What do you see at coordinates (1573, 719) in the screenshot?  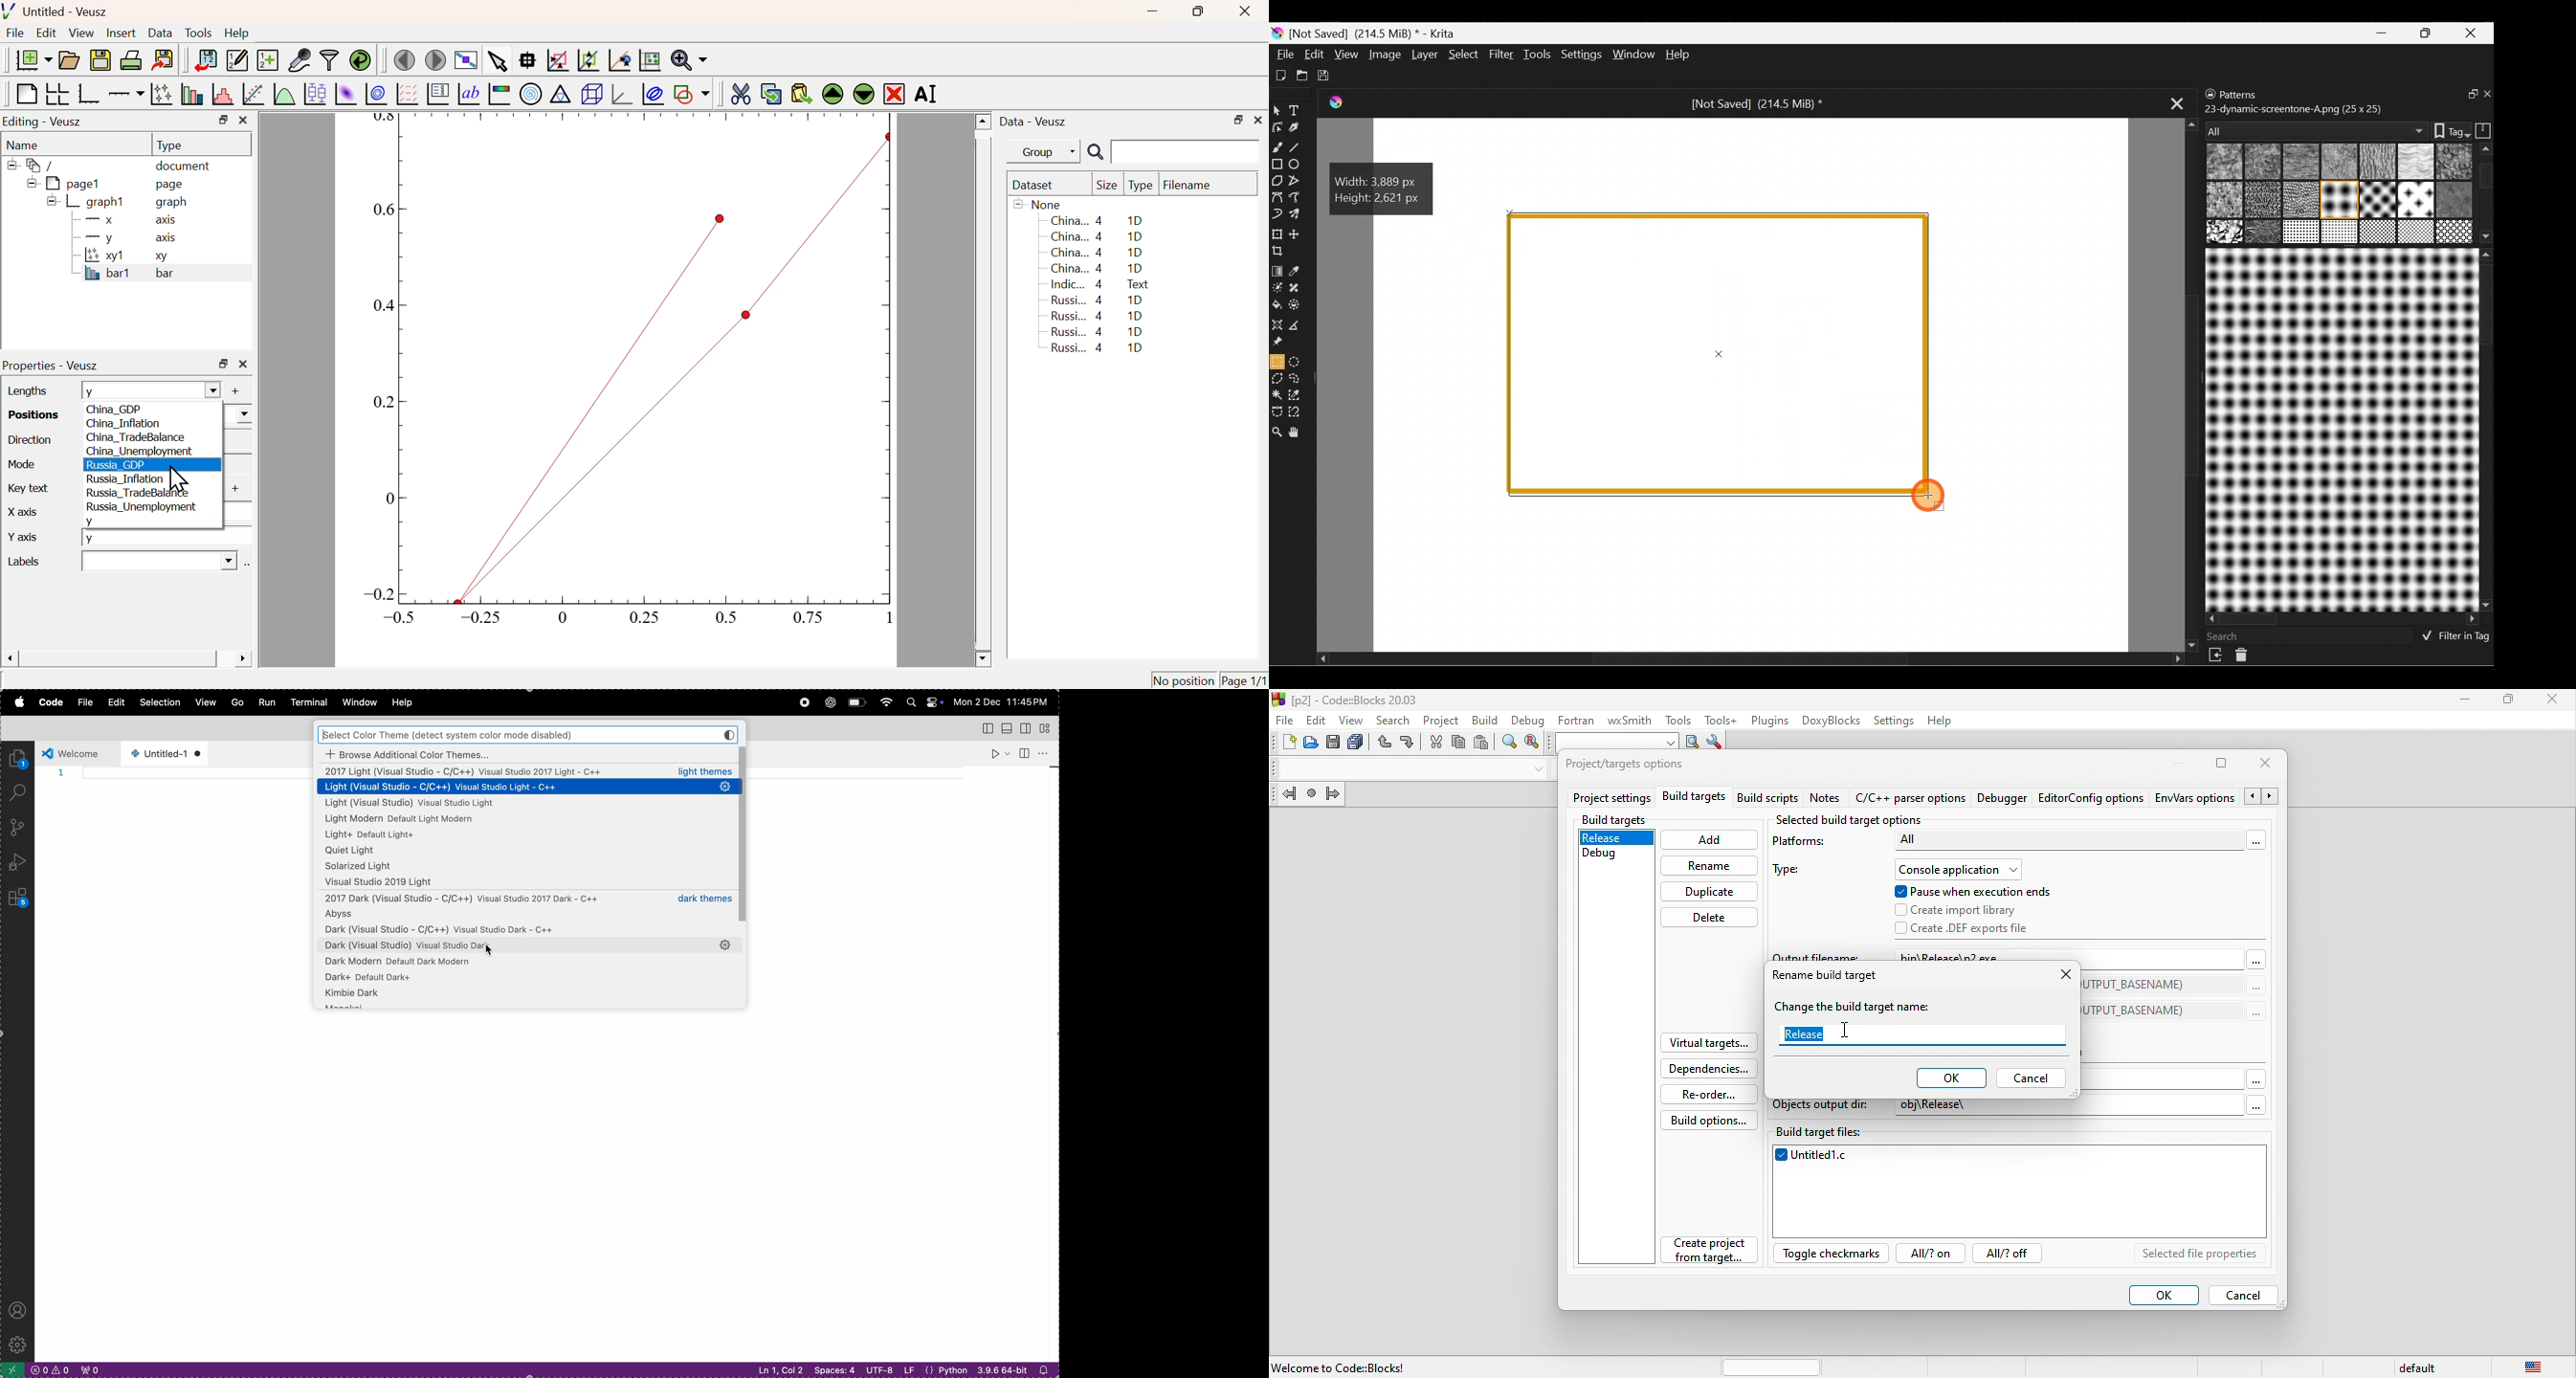 I see `fortran` at bounding box center [1573, 719].